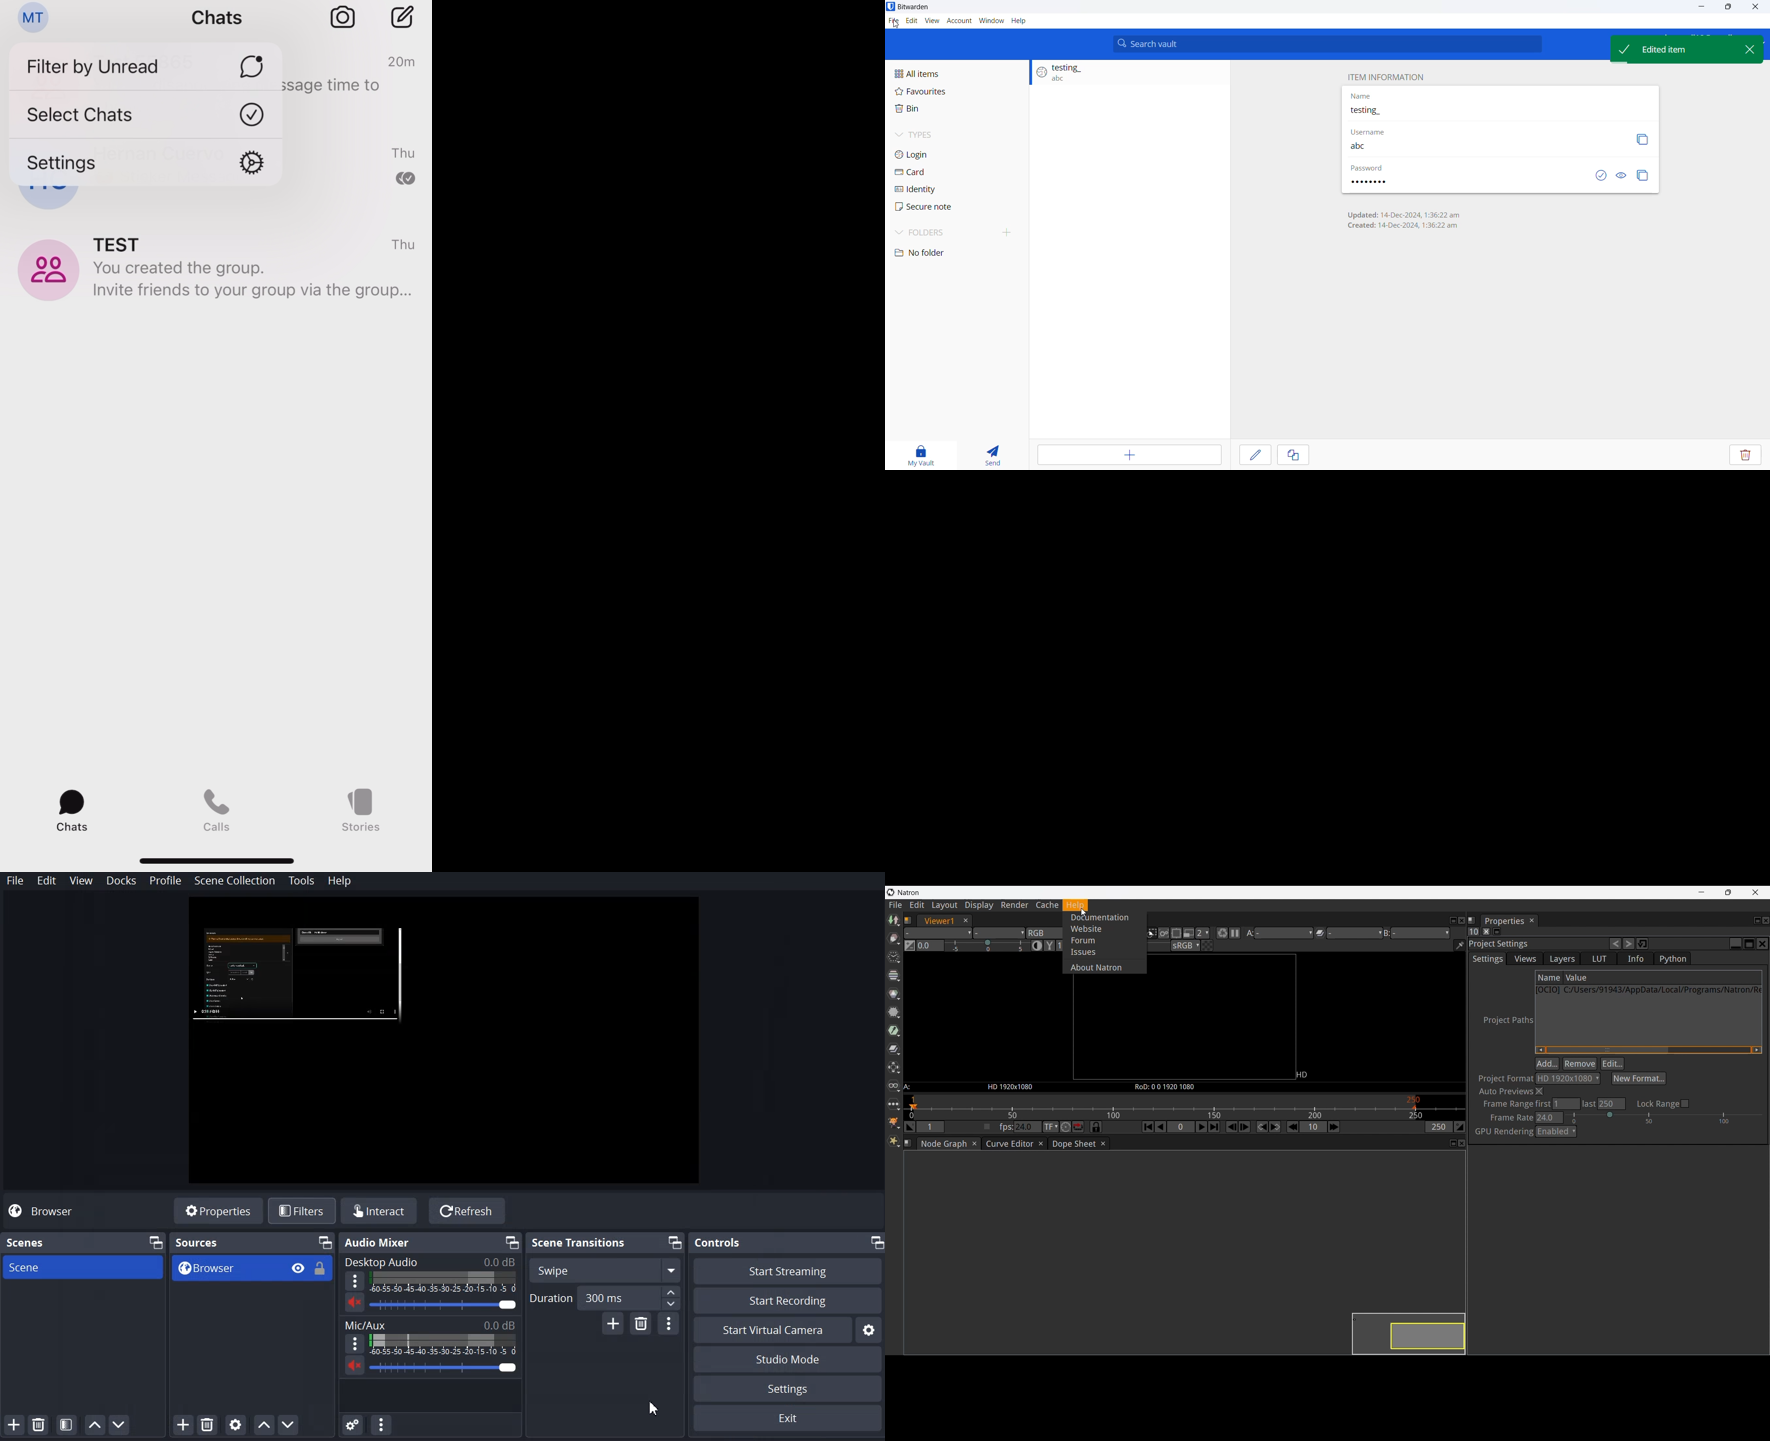 Image resolution: width=1792 pixels, height=1456 pixels. Describe the element at coordinates (321, 1269) in the screenshot. I see `Unlock` at that location.